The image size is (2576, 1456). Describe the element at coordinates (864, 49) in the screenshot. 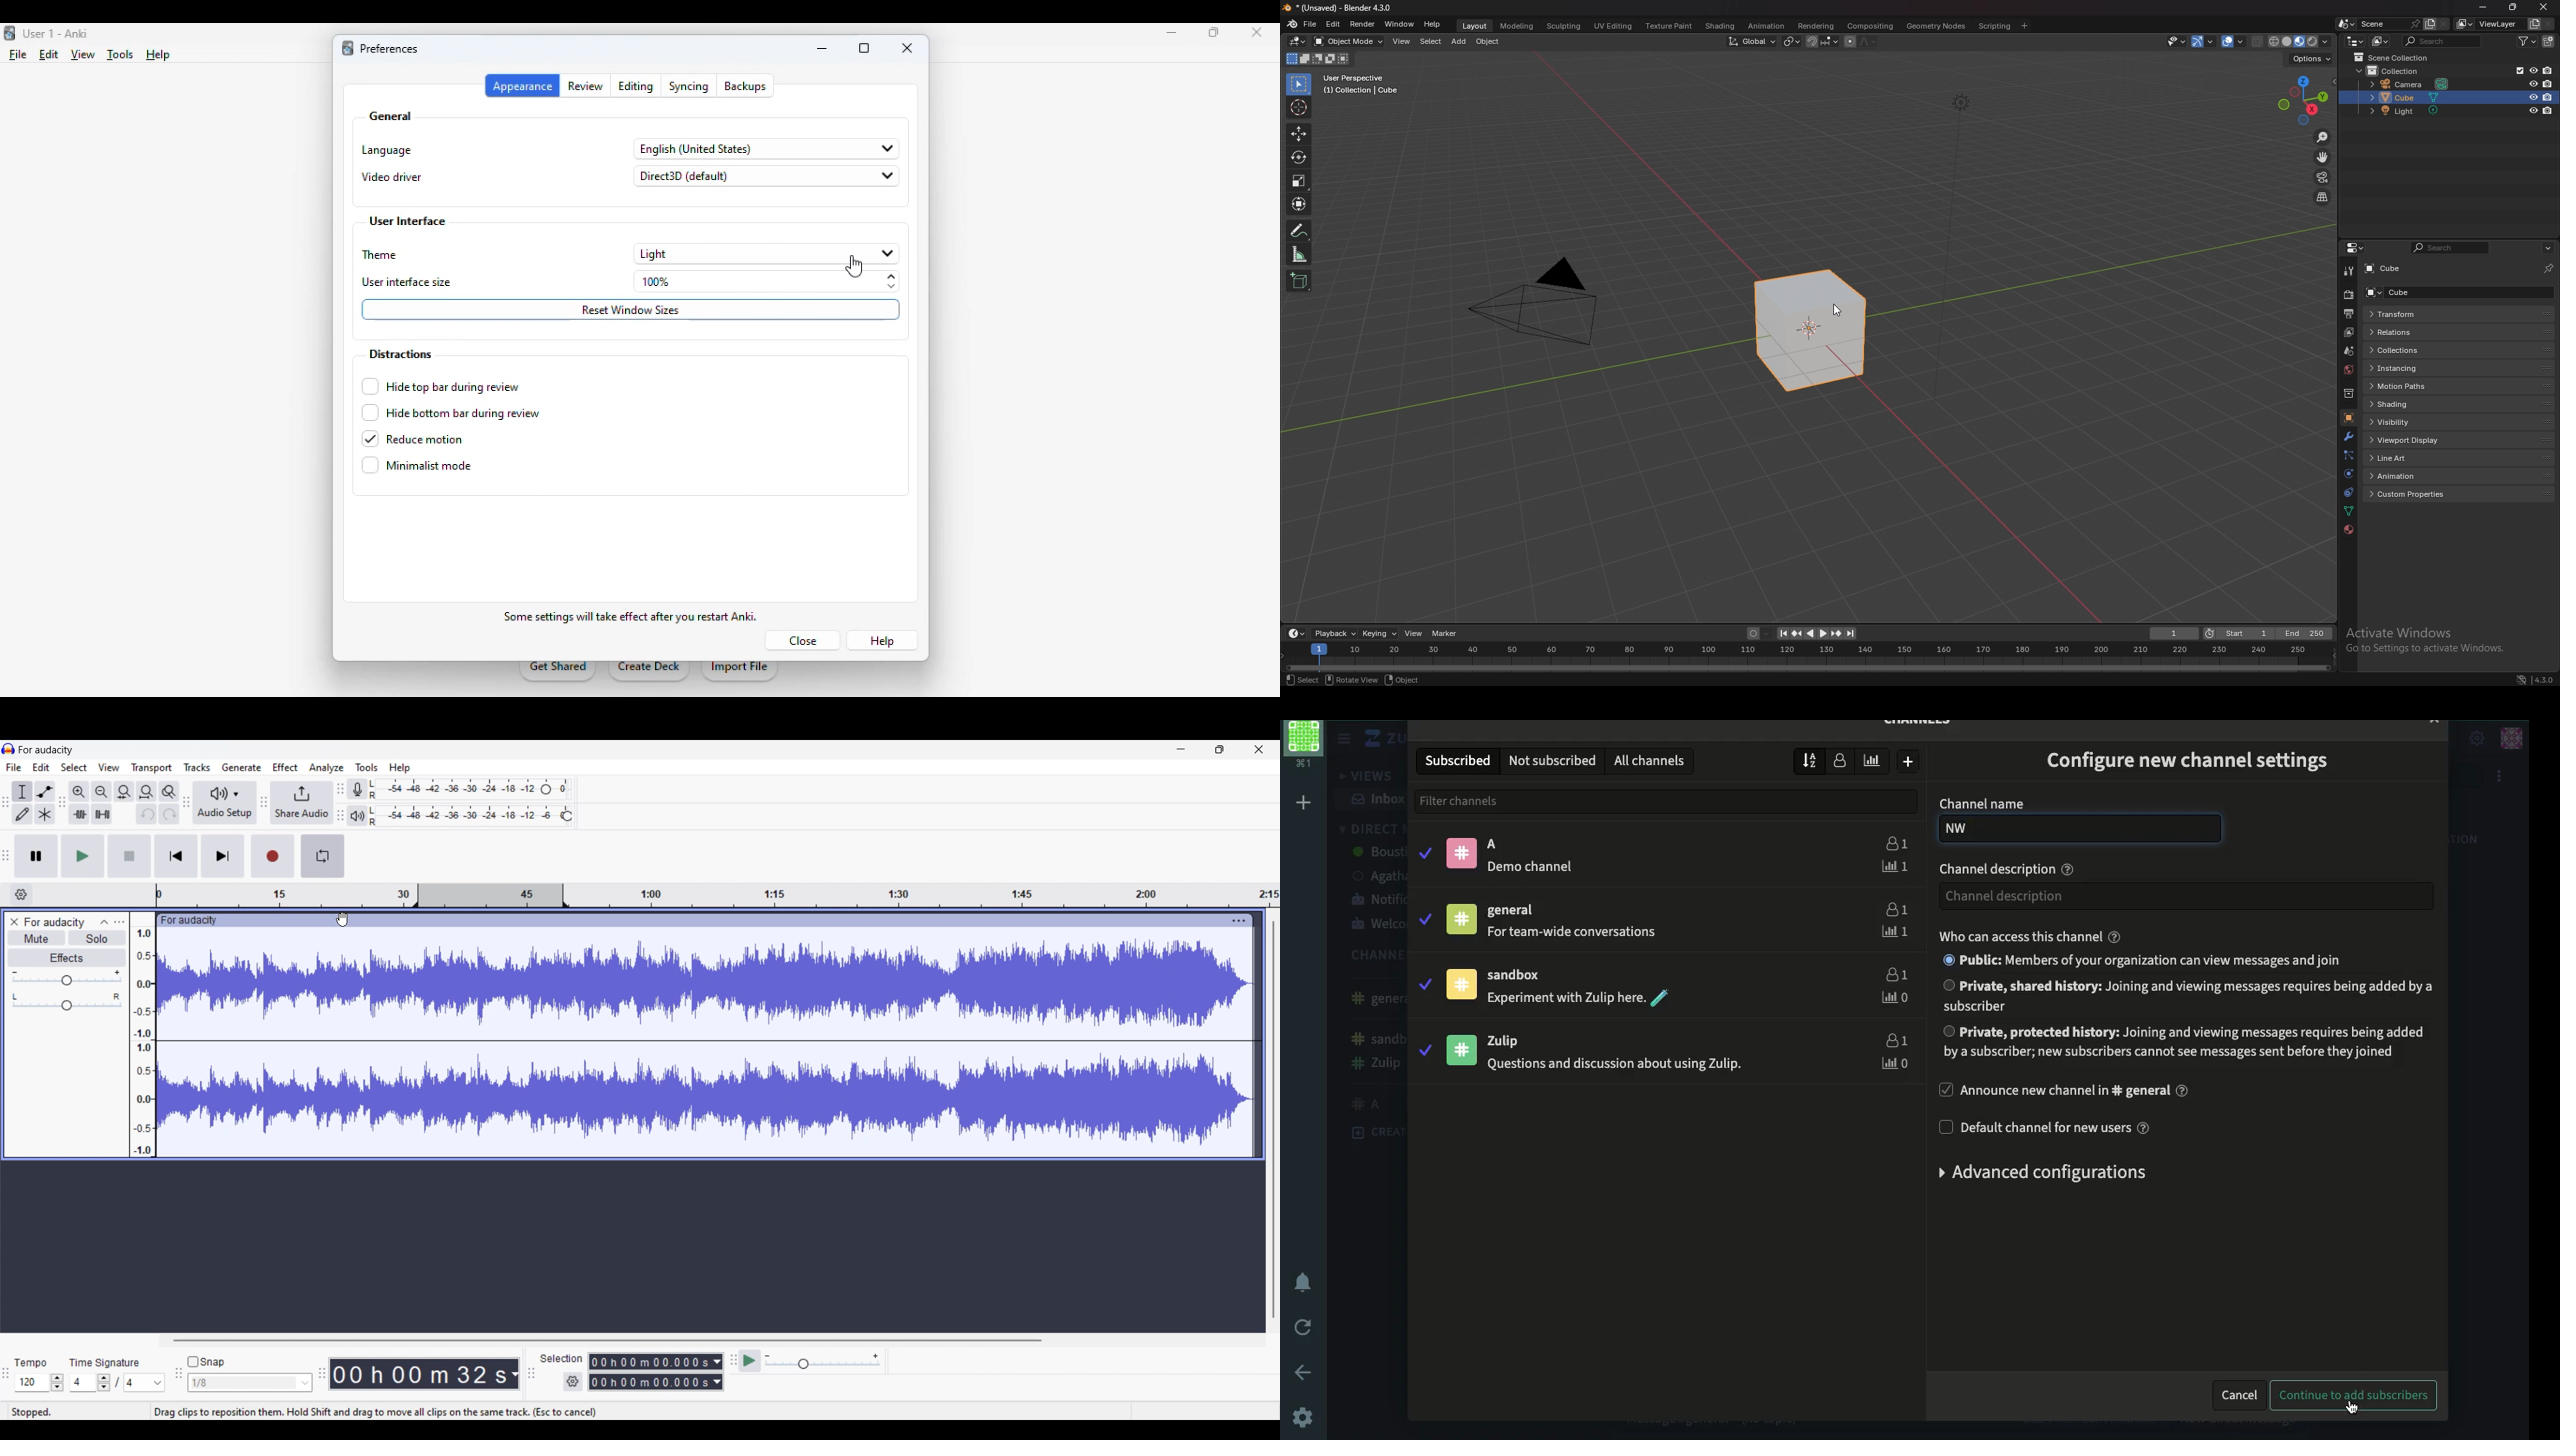

I see `maximize` at that location.